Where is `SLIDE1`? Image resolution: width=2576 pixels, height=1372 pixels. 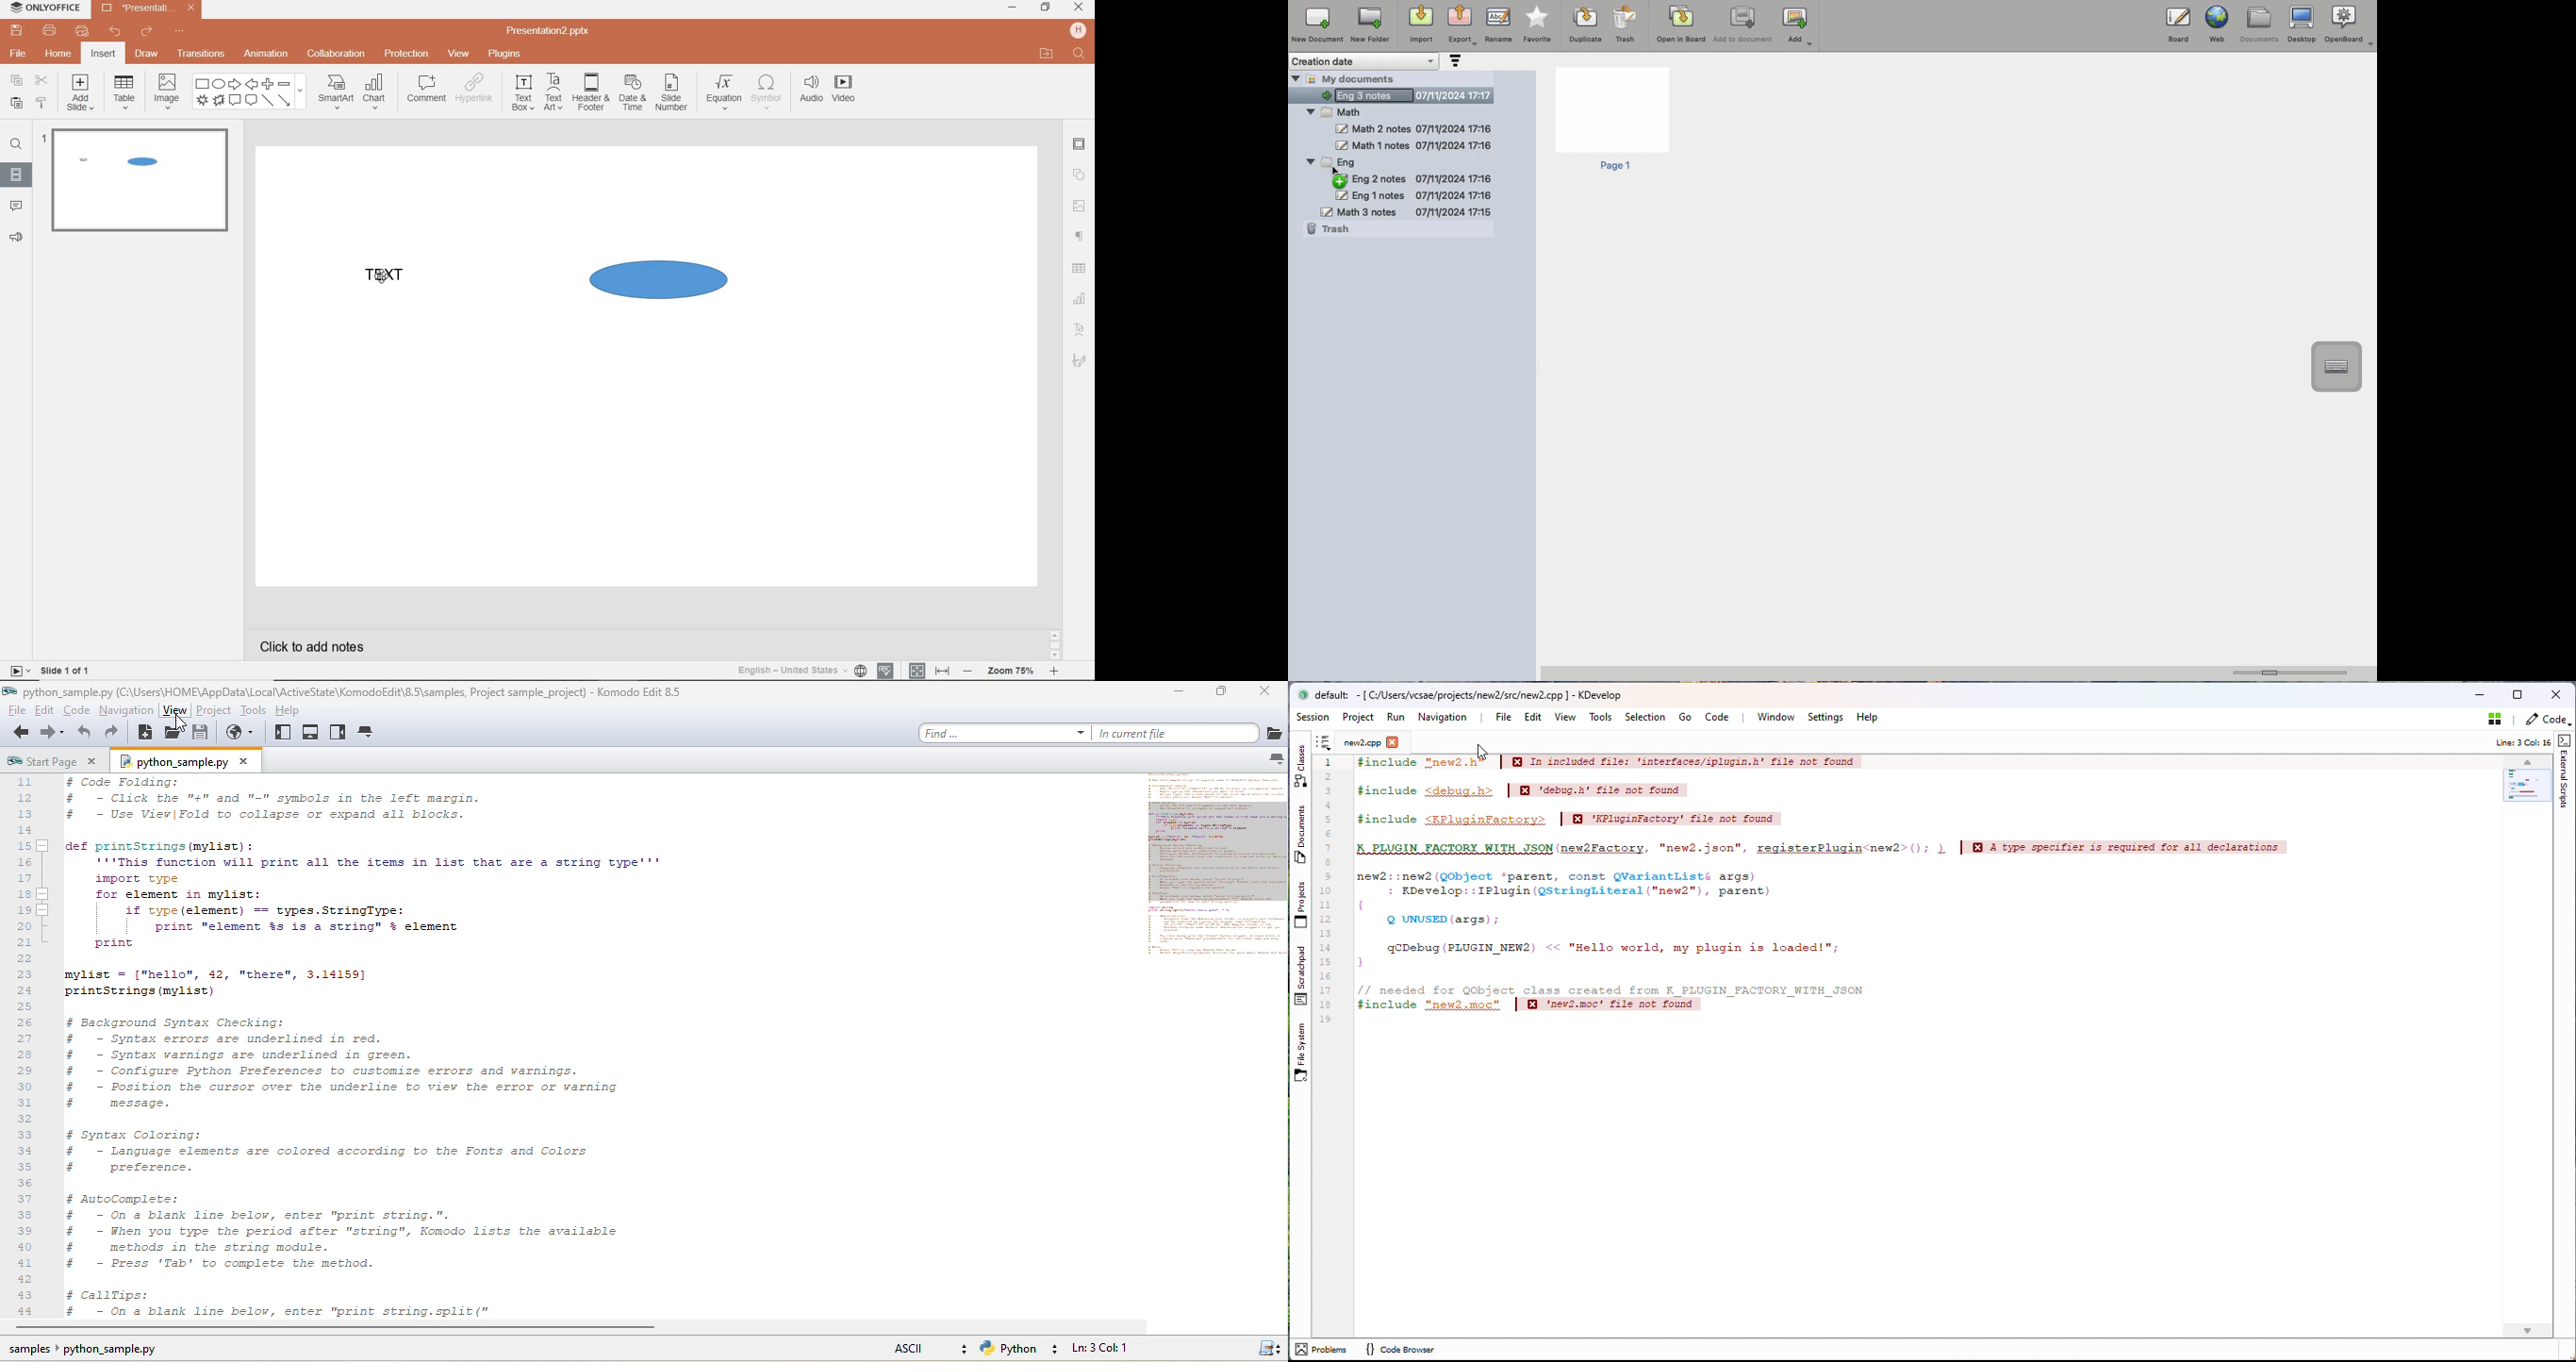 SLIDE1 is located at coordinates (140, 185).